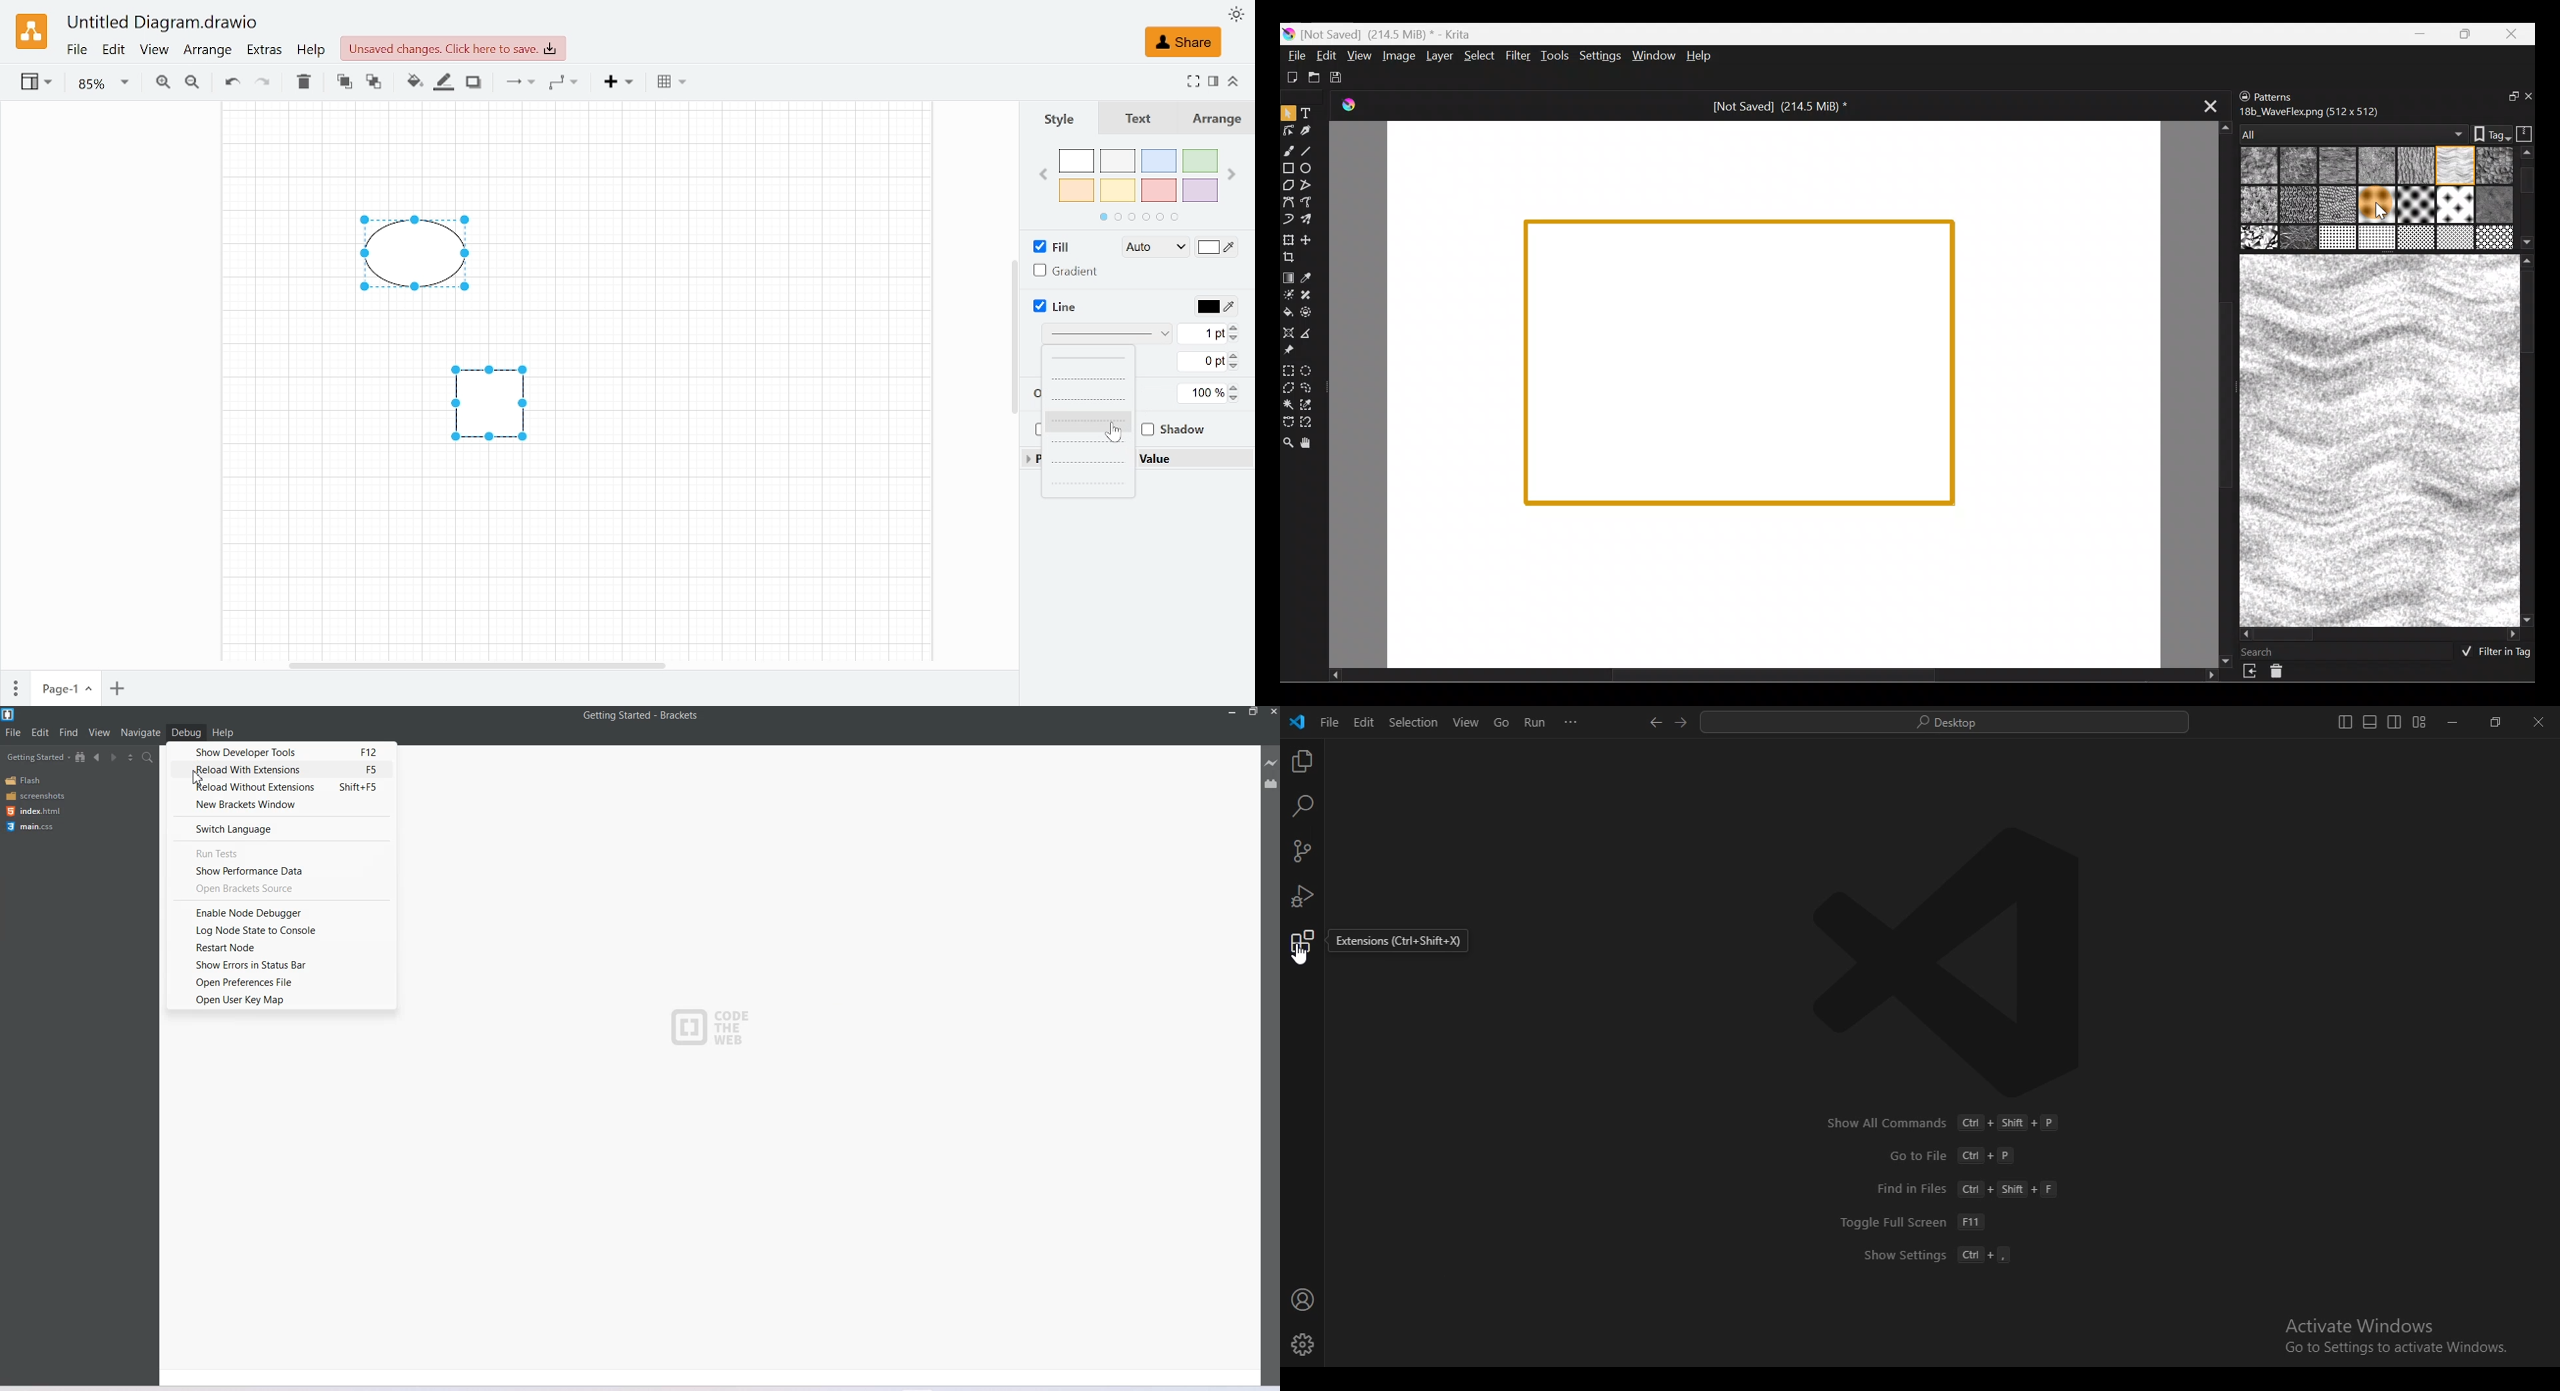 The width and height of the screenshot is (2576, 1400). What do you see at coordinates (1088, 359) in the screenshot?
I see `Solid` at bounding box center [1088, 359].